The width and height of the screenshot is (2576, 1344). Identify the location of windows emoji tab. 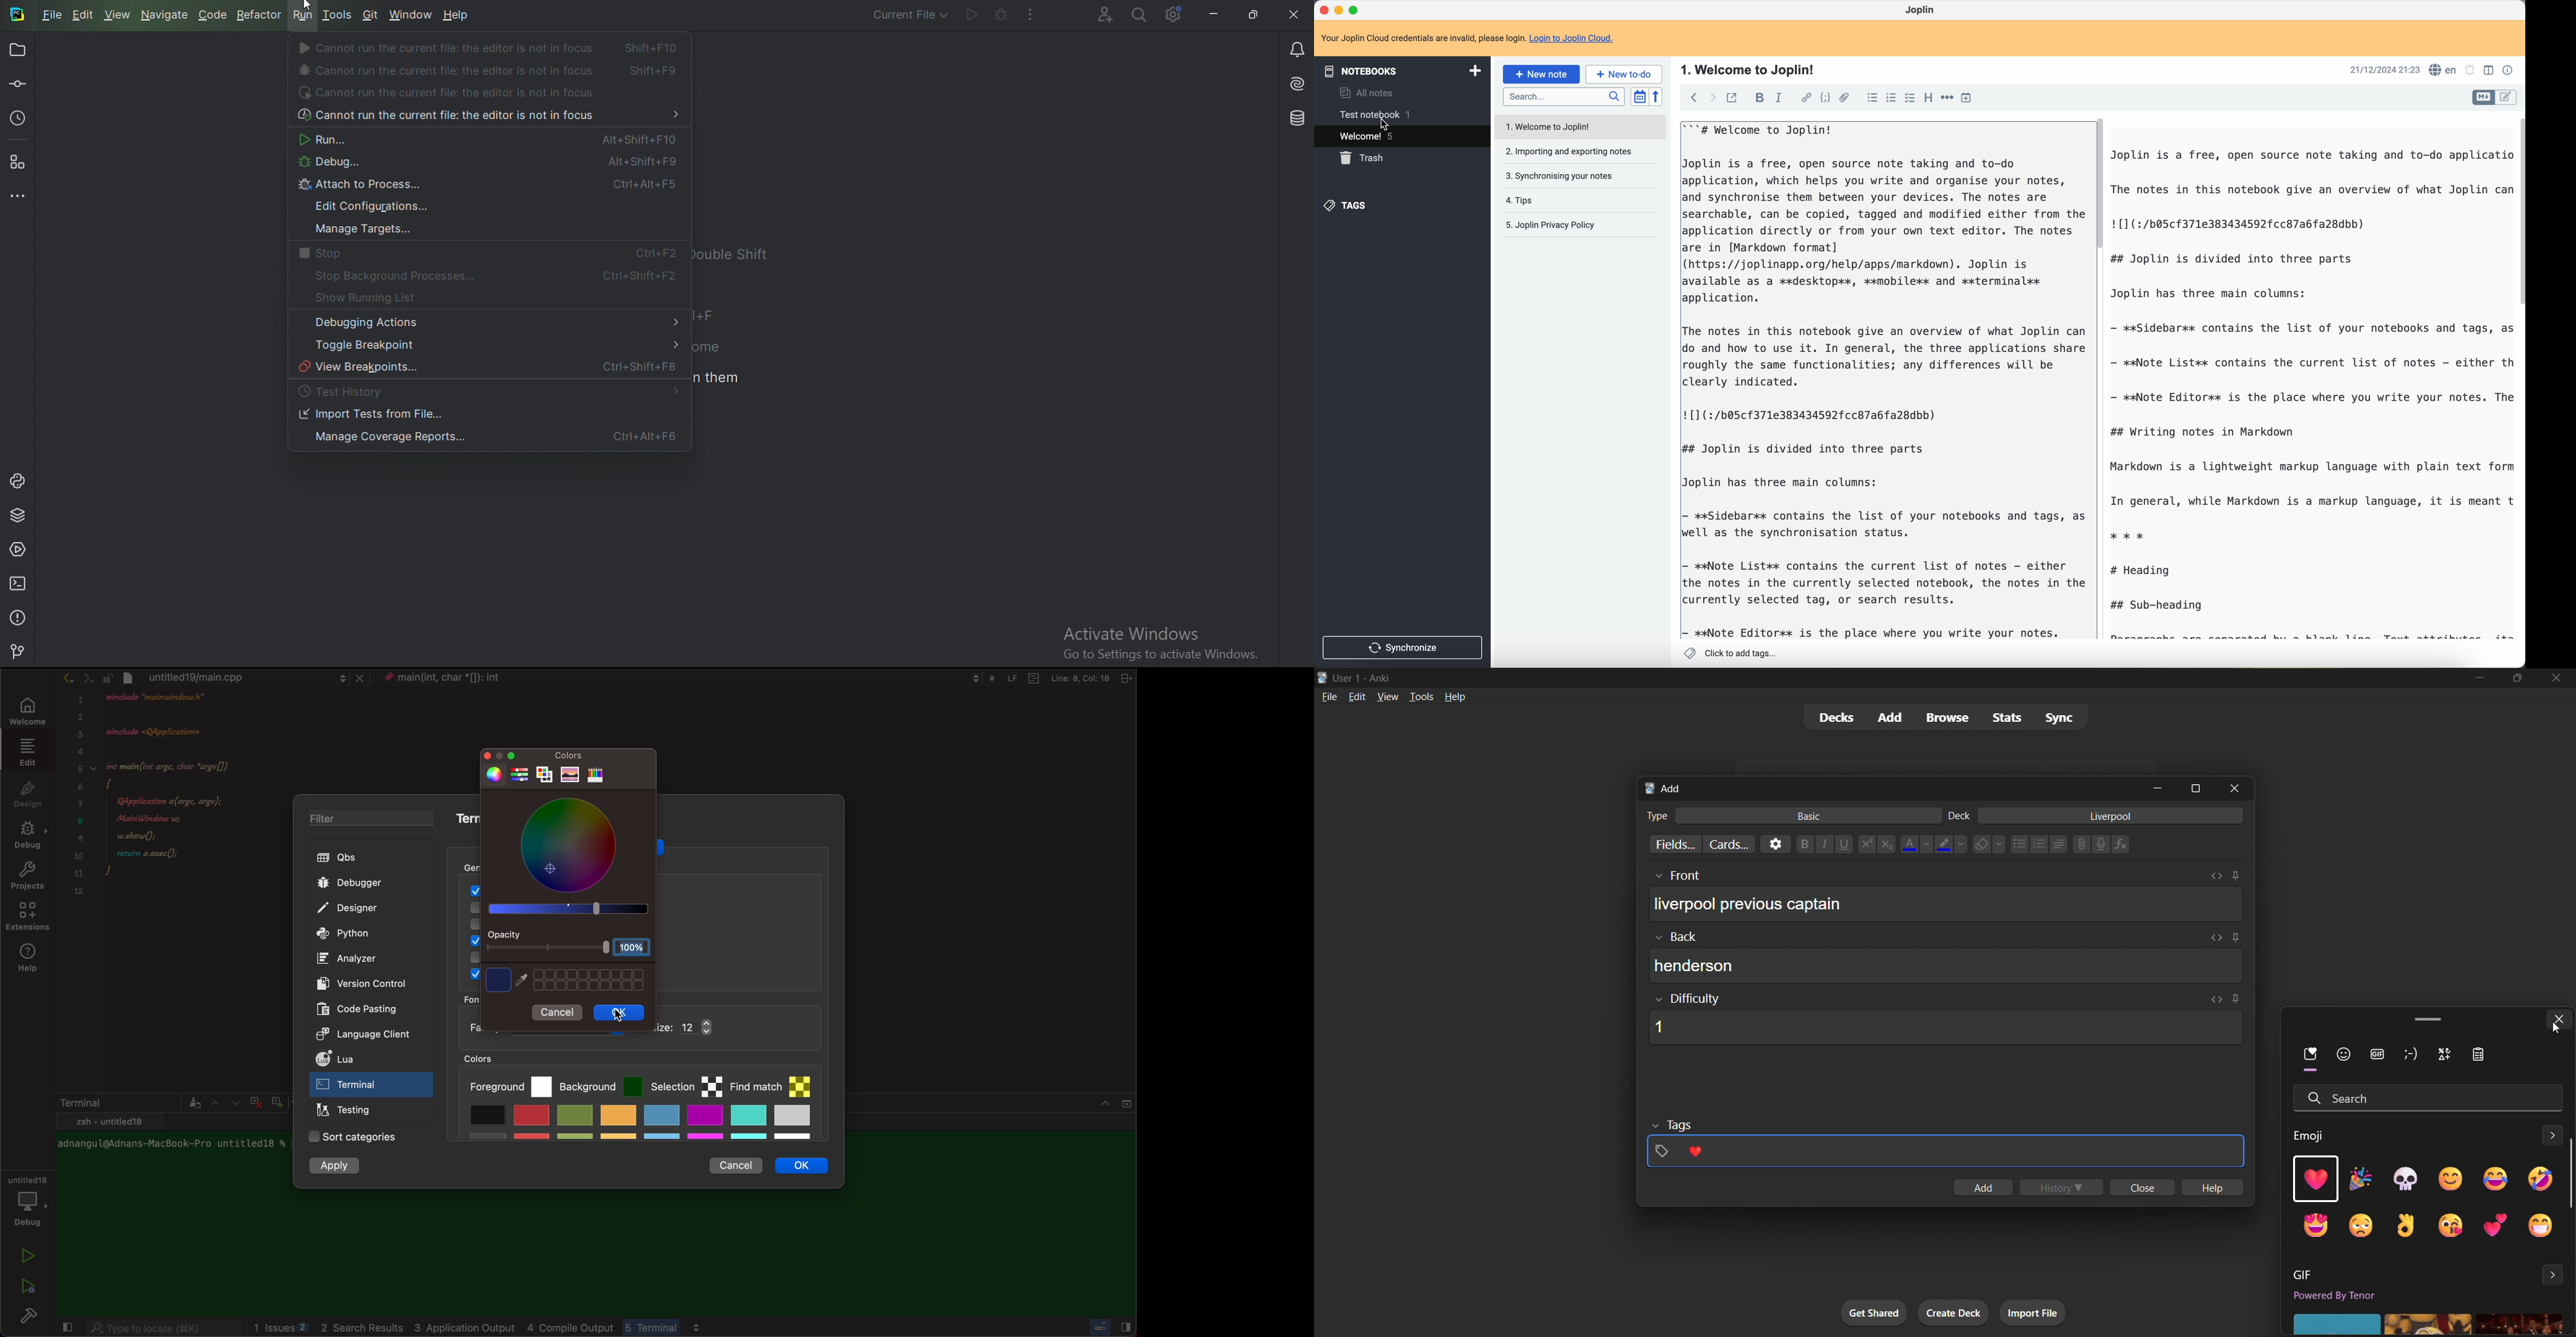
(2410, 1017).